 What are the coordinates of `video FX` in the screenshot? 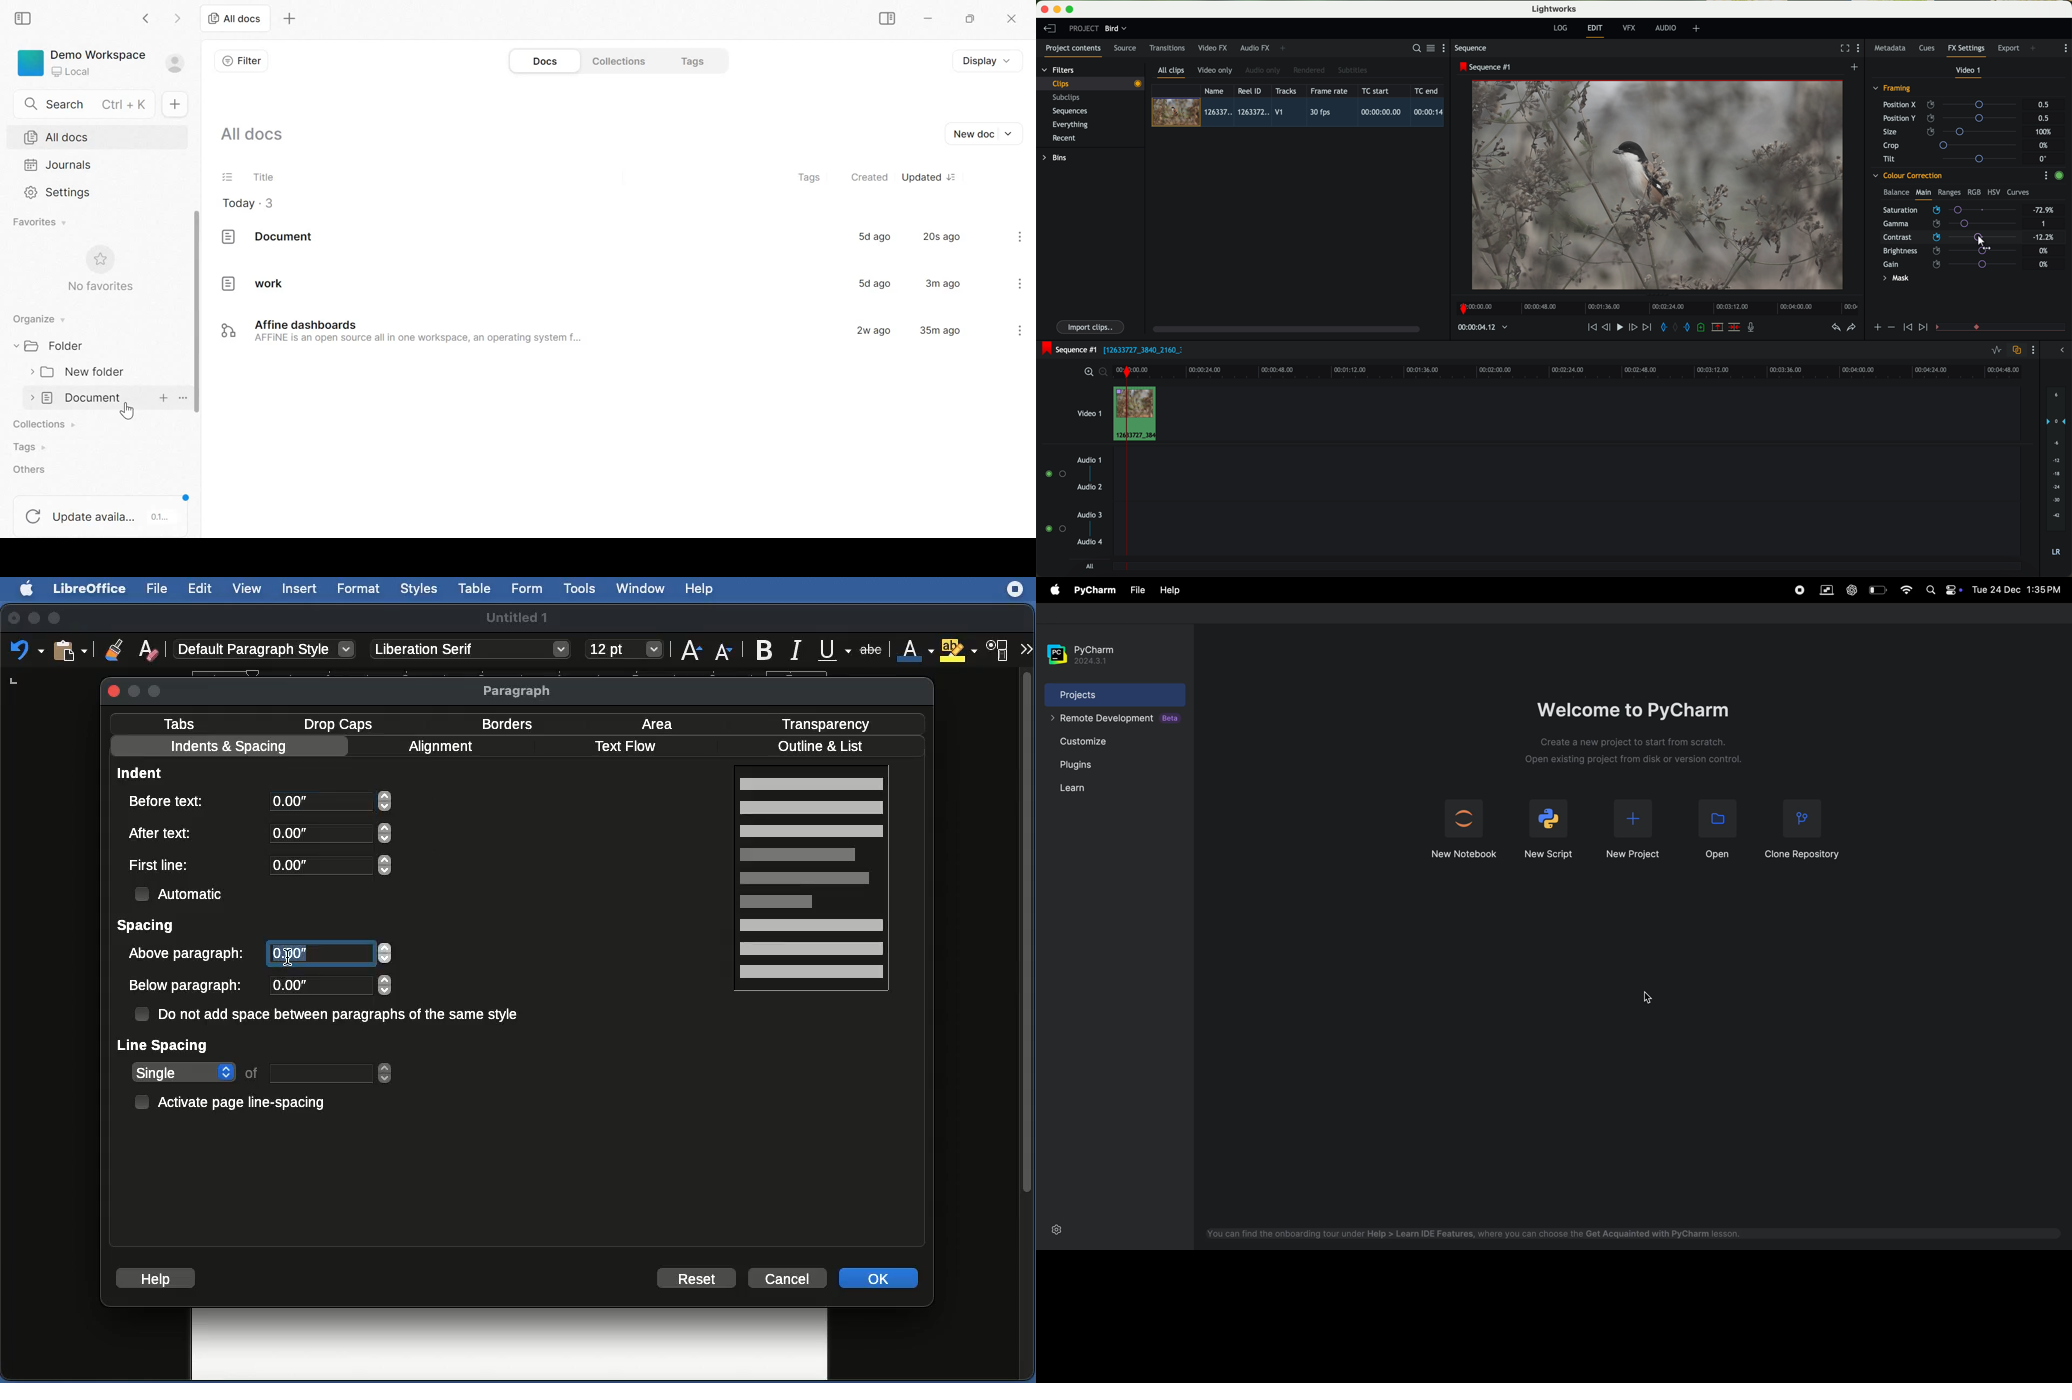 It's located at (1215, 48).